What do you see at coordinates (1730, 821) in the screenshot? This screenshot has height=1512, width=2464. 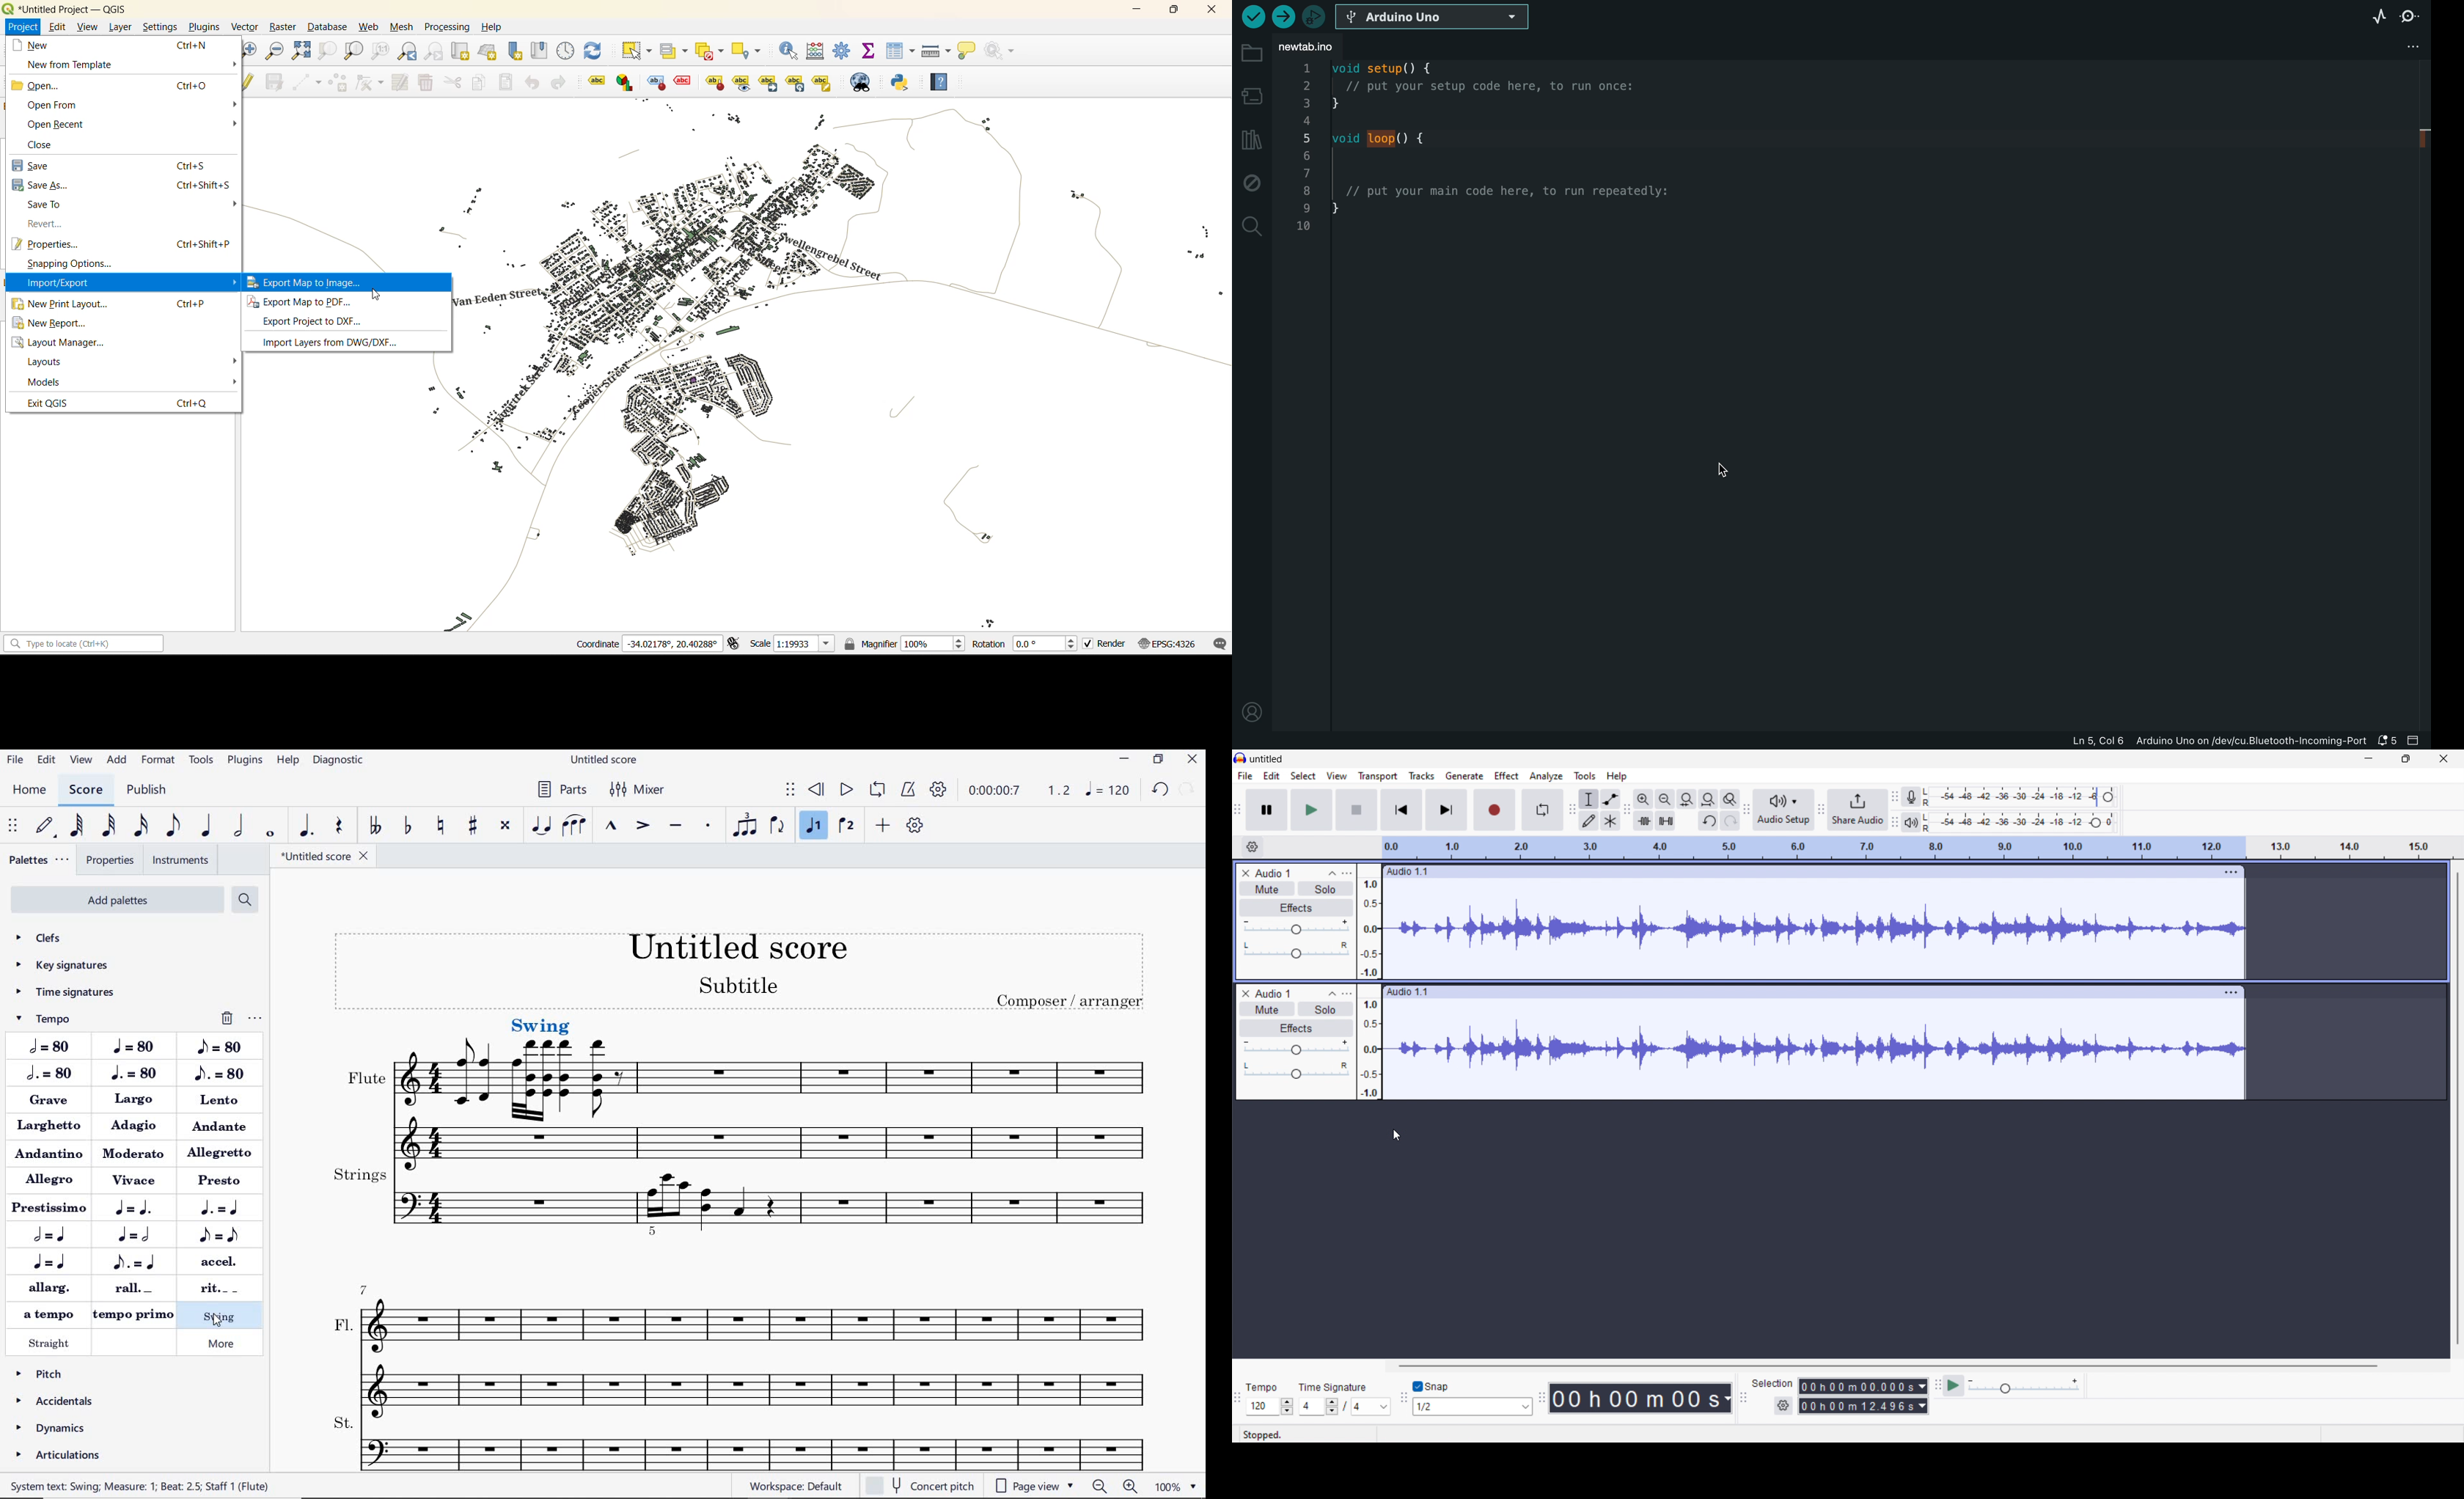 I see `redo` at bounding box center [1730, 821].